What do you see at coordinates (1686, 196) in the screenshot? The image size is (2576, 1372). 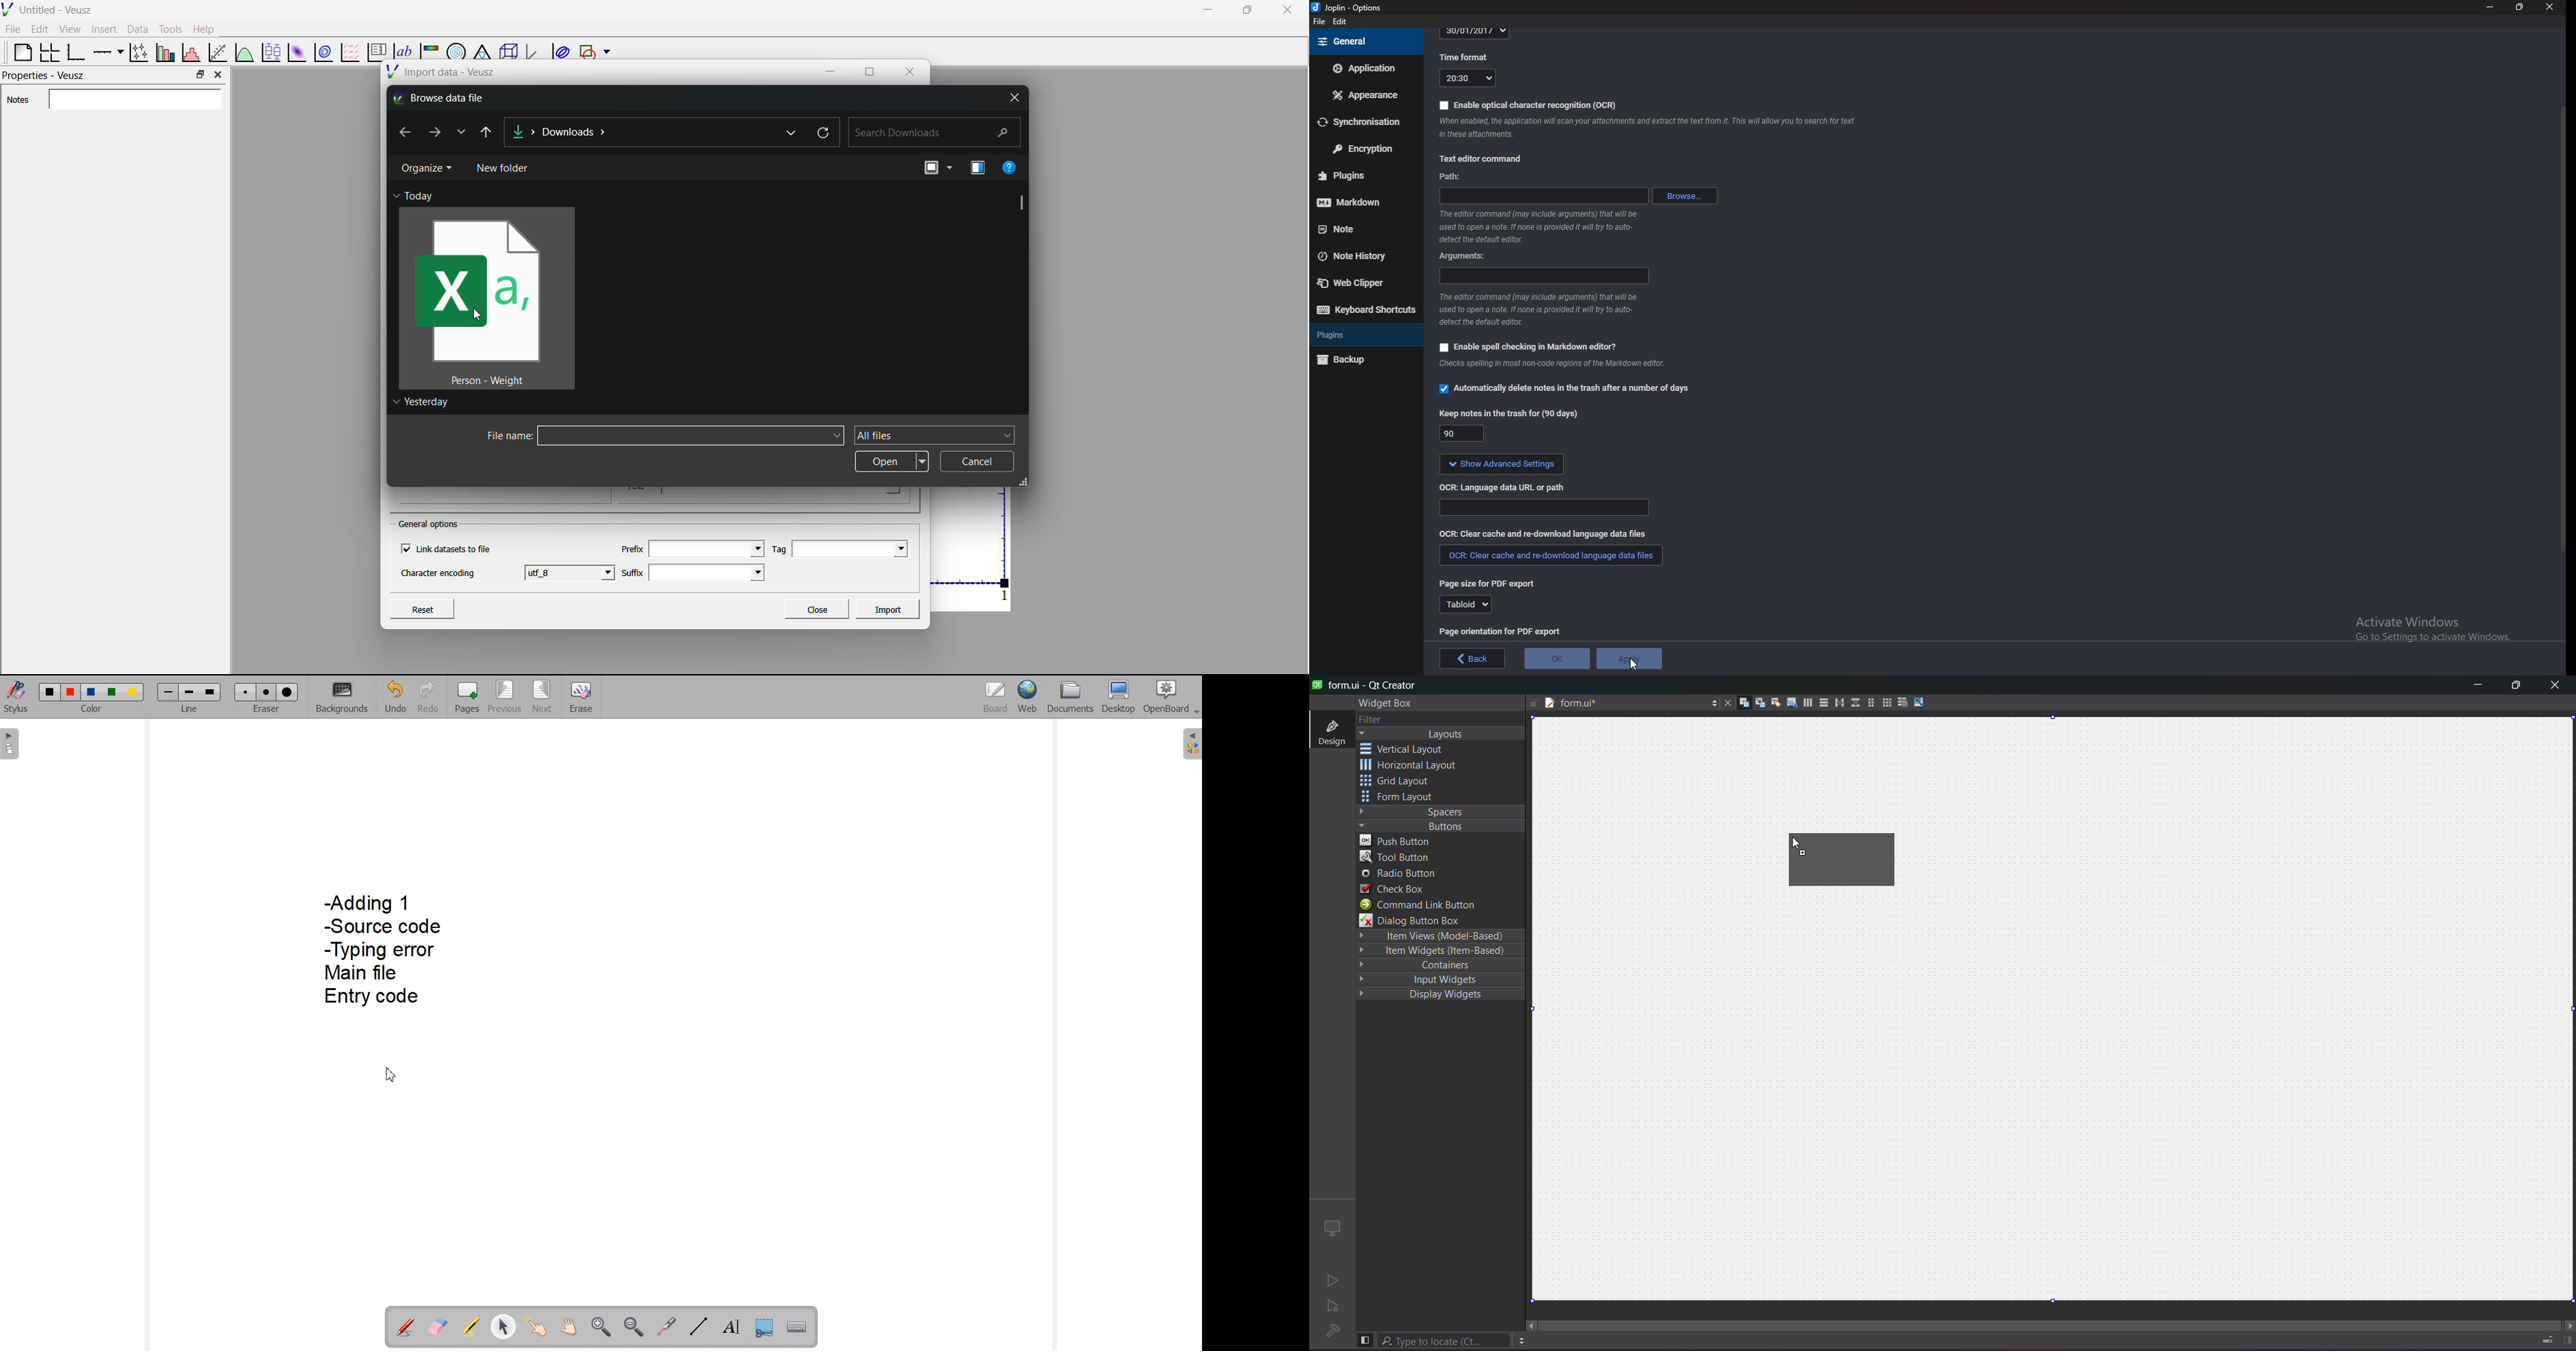 I see `browse` at bounding box center [1686, 196].